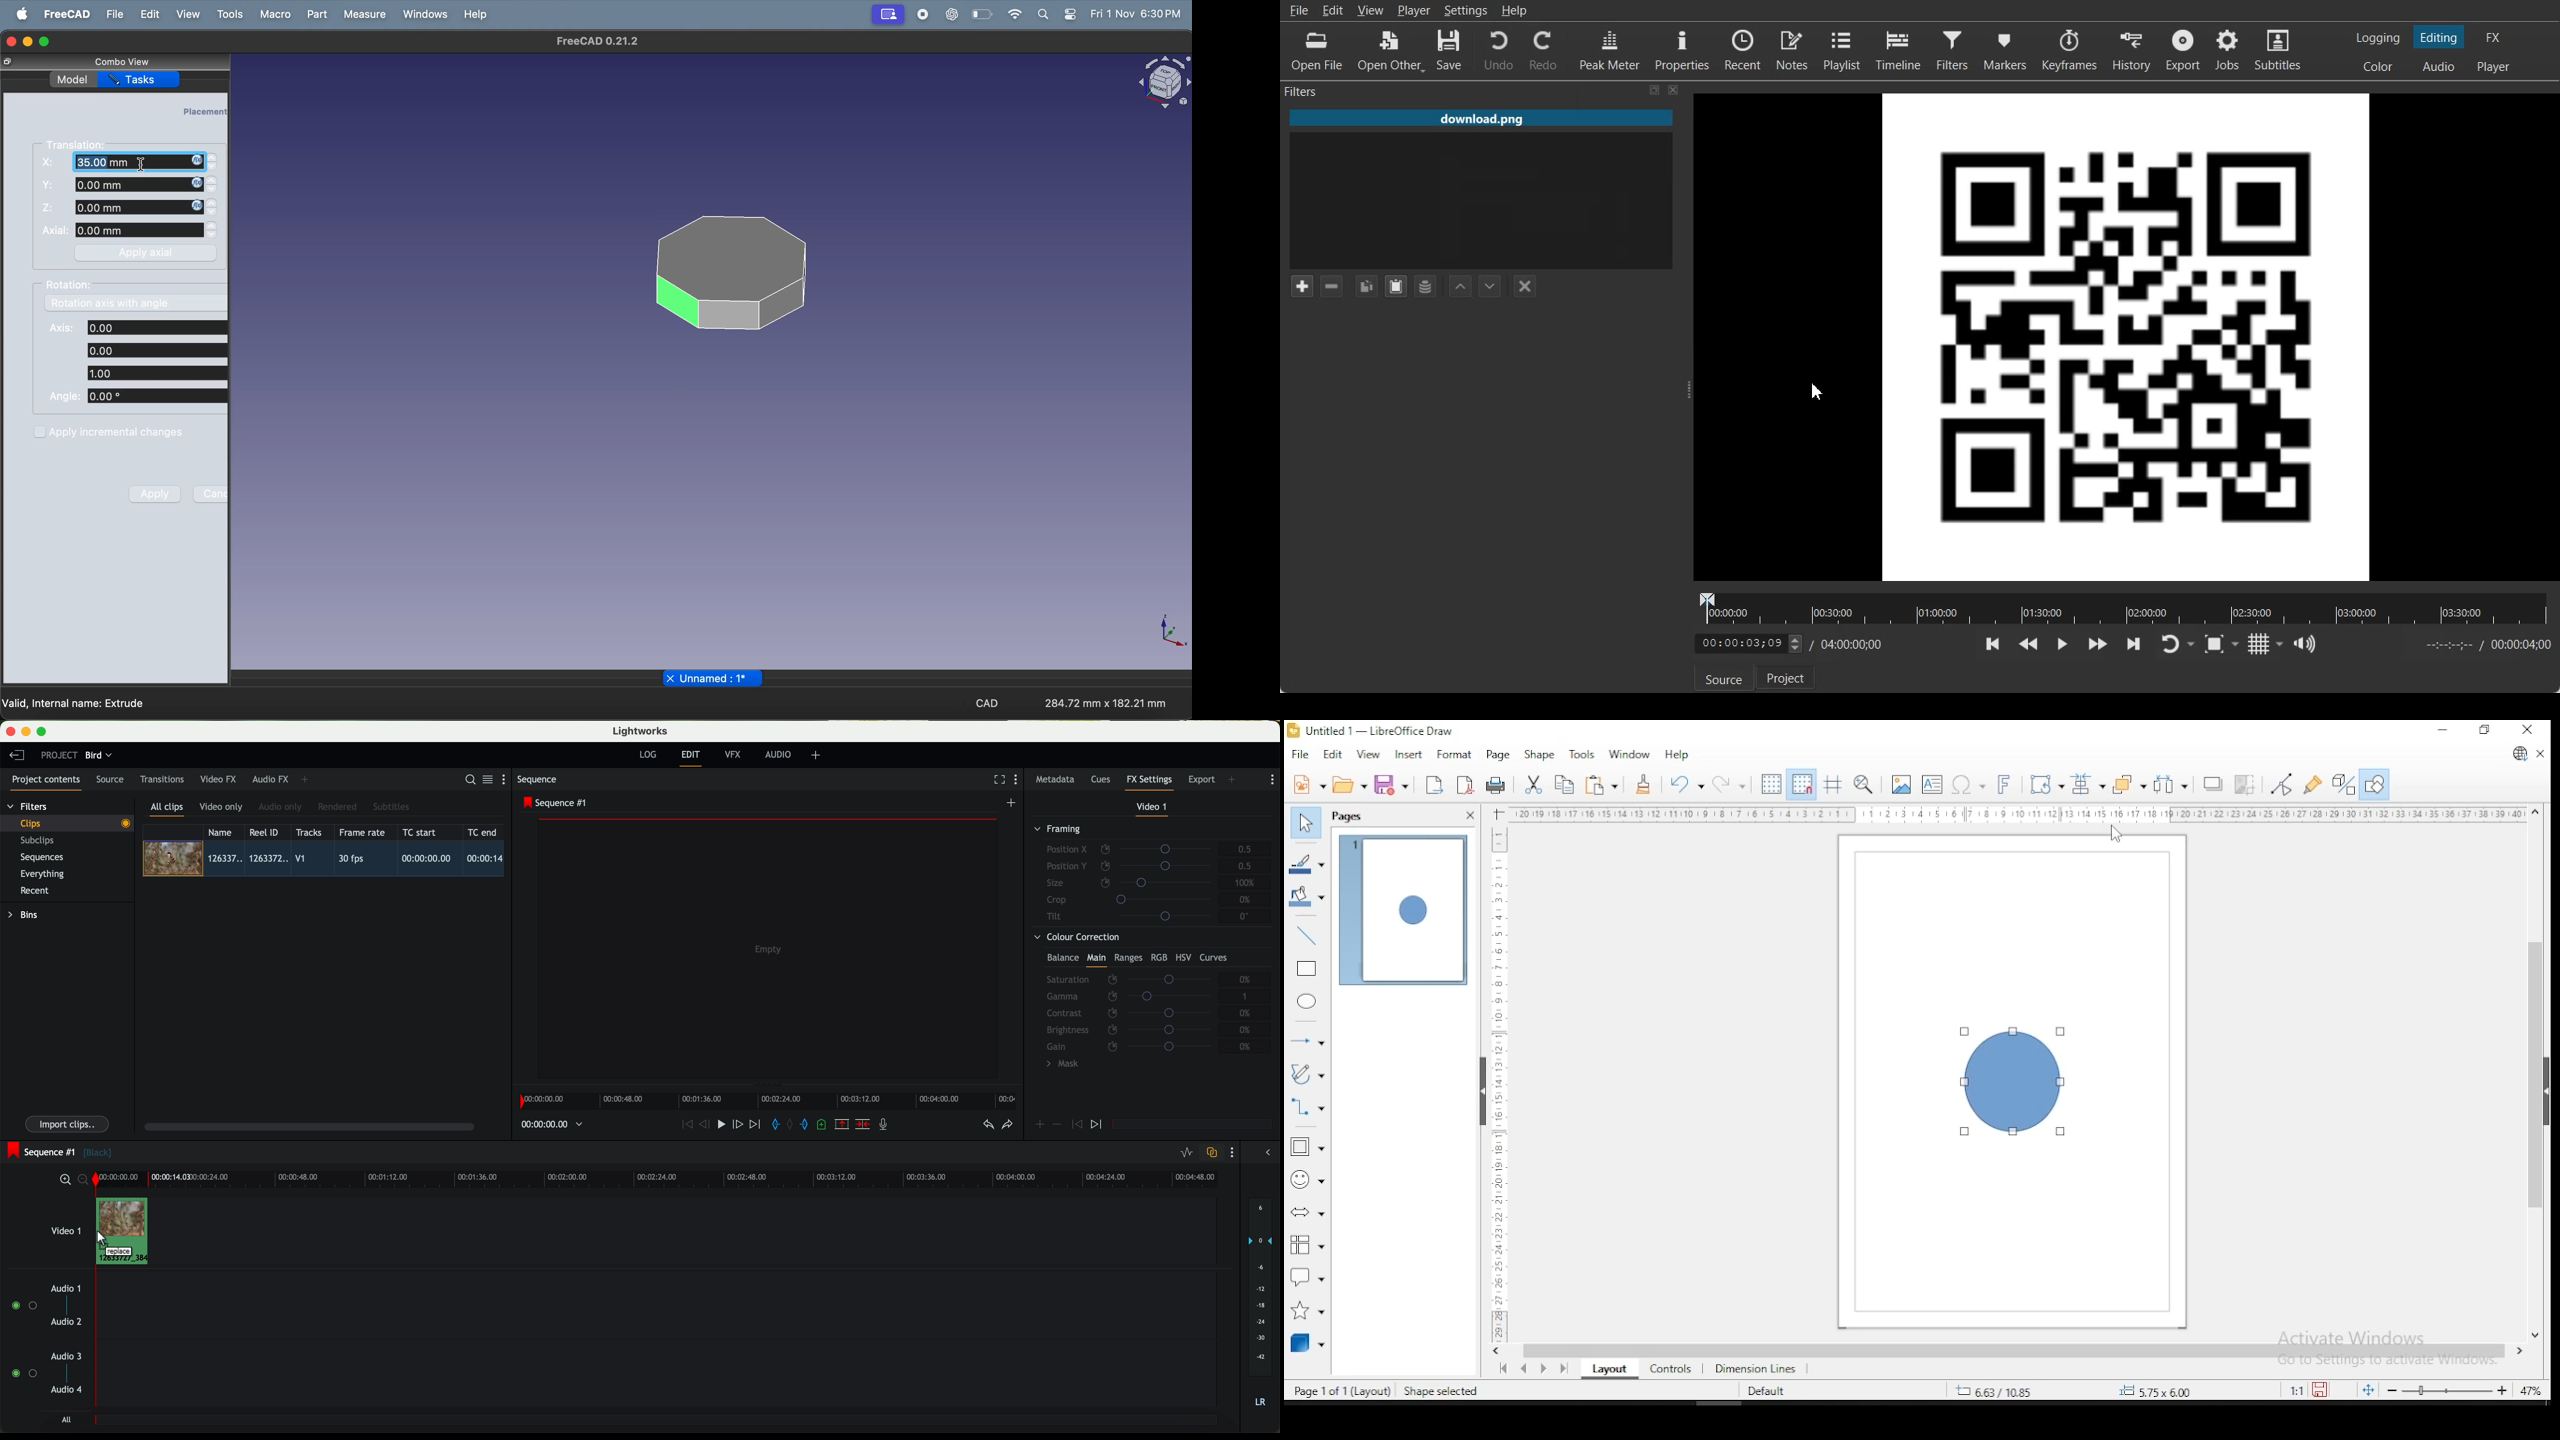 The height and width of the screenshot is (1456, 2576). I want to click on part, so click(317, 14).